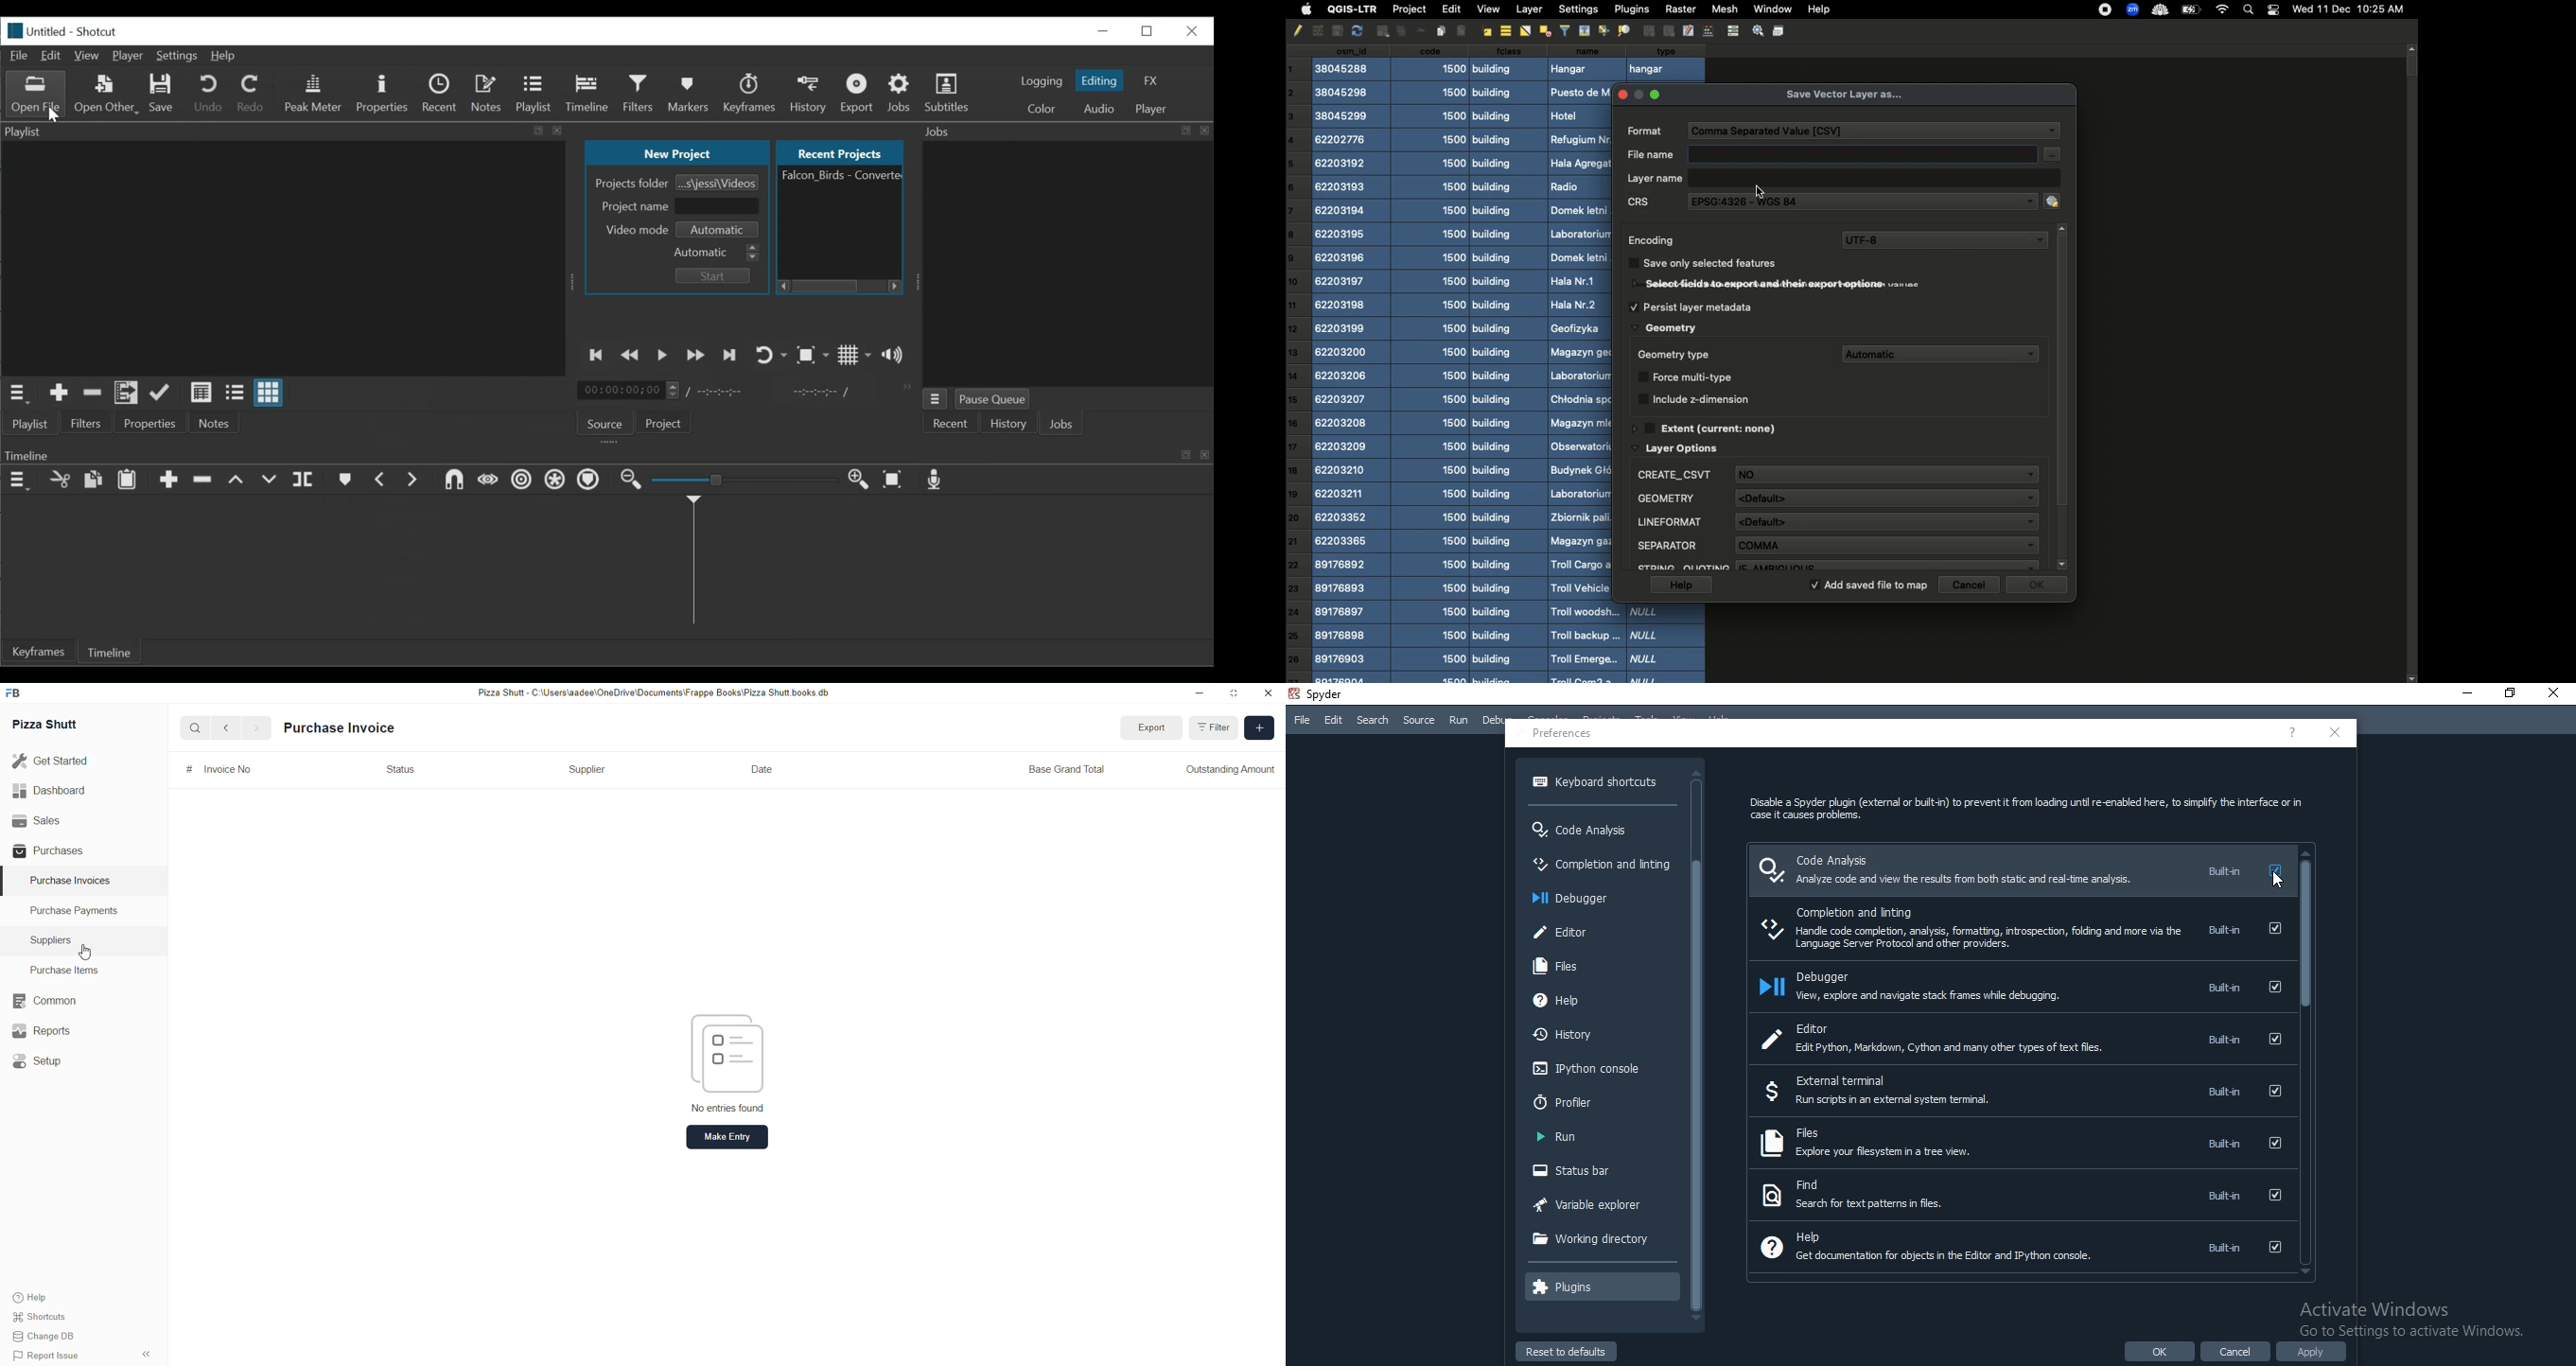 The height and width of the screenshot is (1372, 2576). What do you see at coordinates (1708, 30) in the screenshot?
I see `Edit Points` at bounding box center [1708, 30].